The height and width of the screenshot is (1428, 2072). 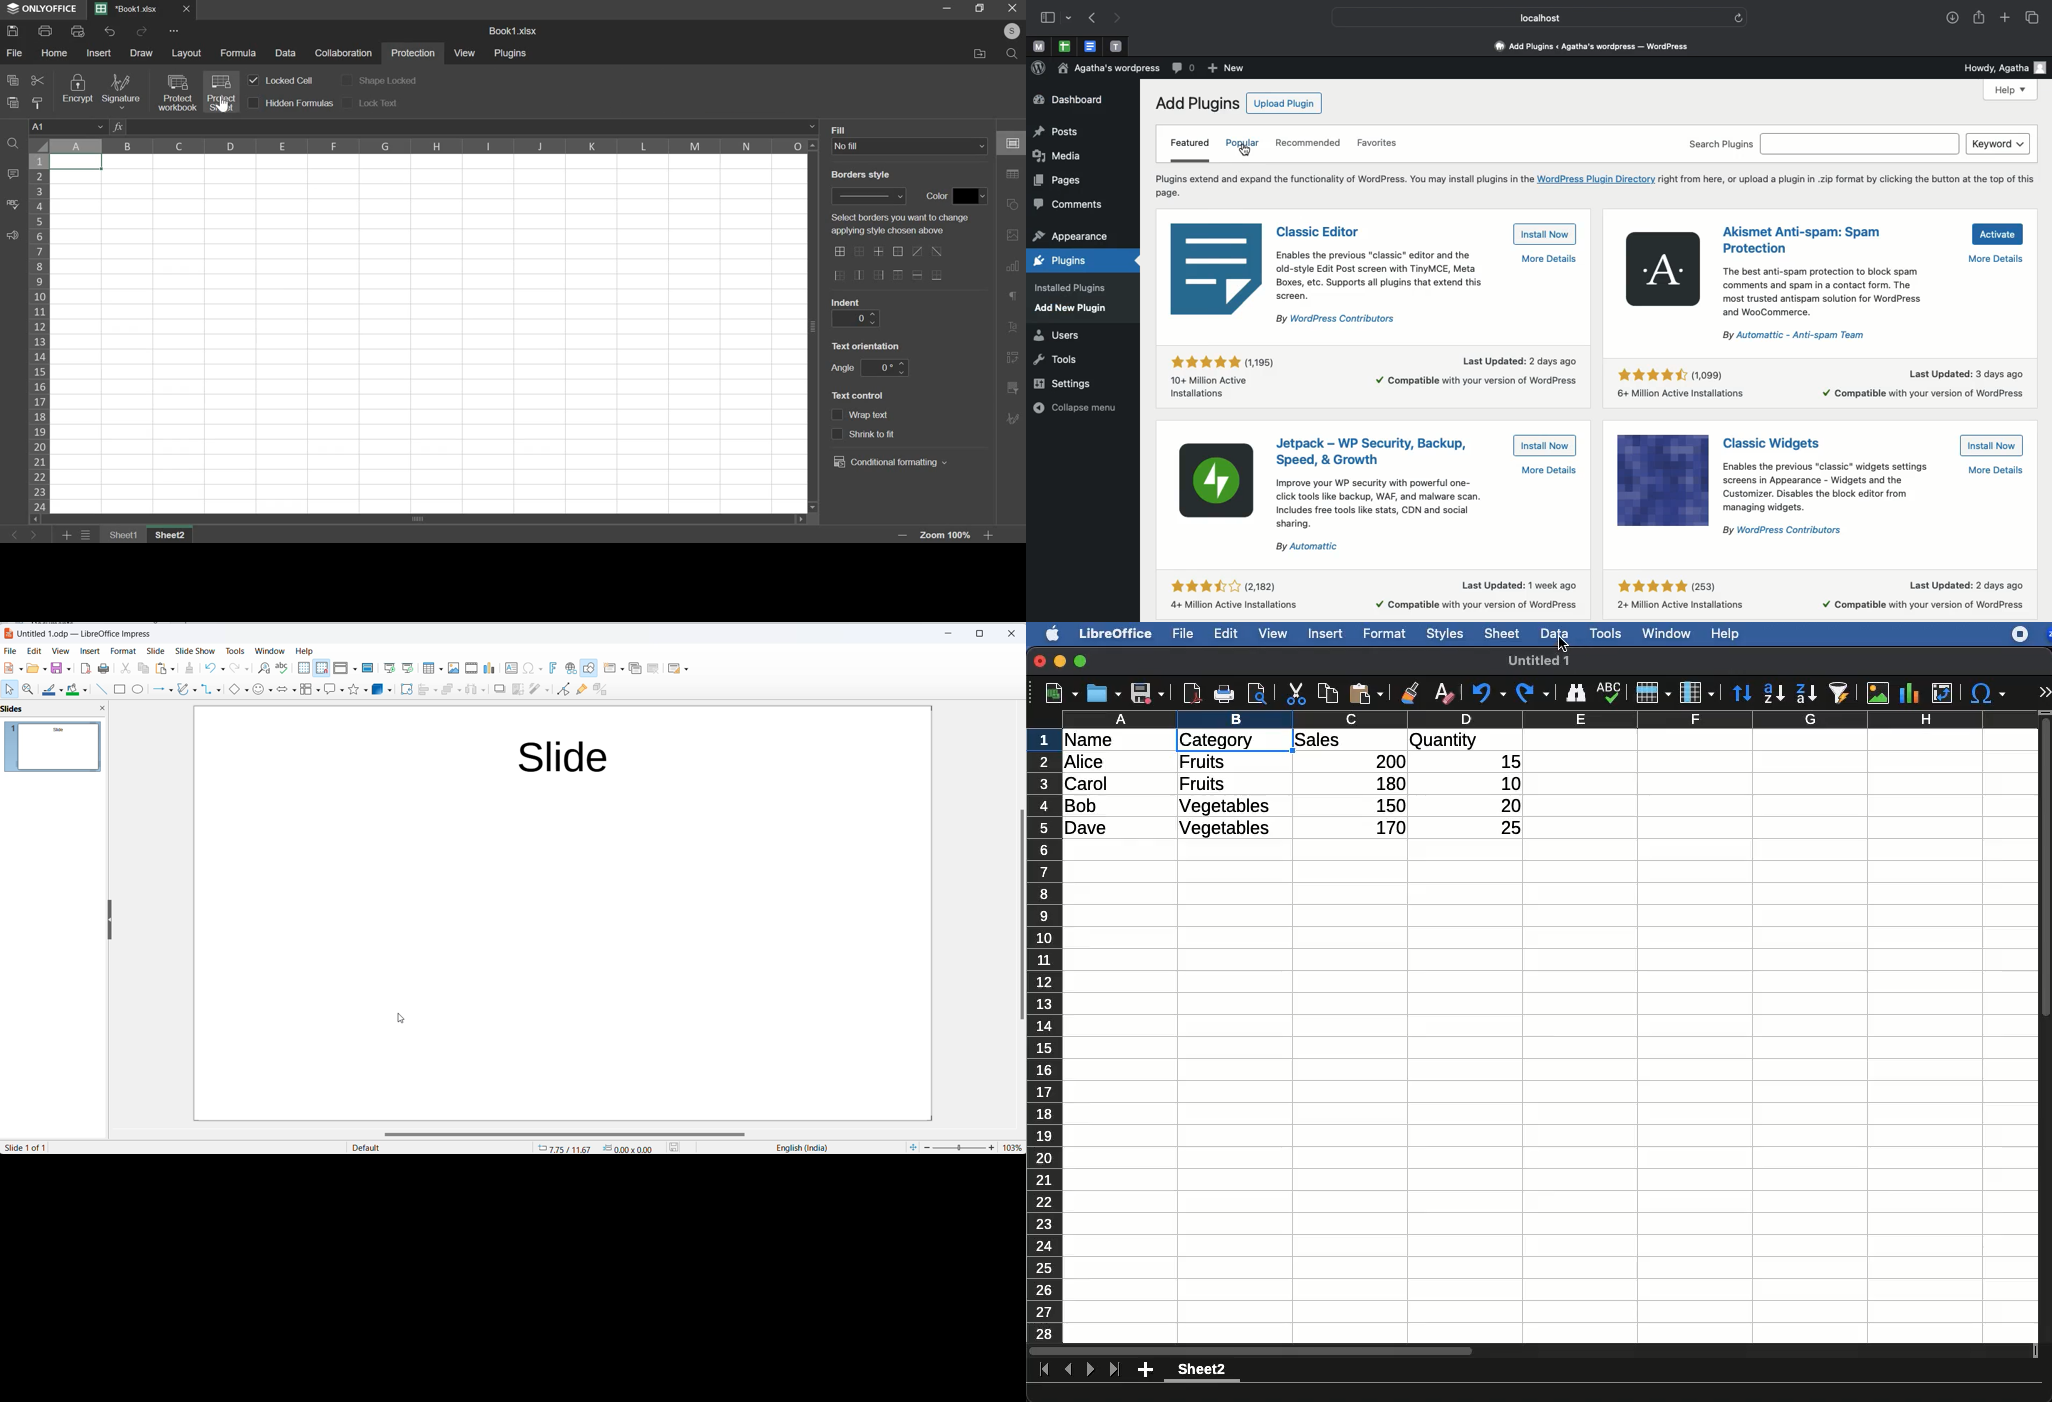 I want to click on Zoom 100%, so click(x=949, y=536).